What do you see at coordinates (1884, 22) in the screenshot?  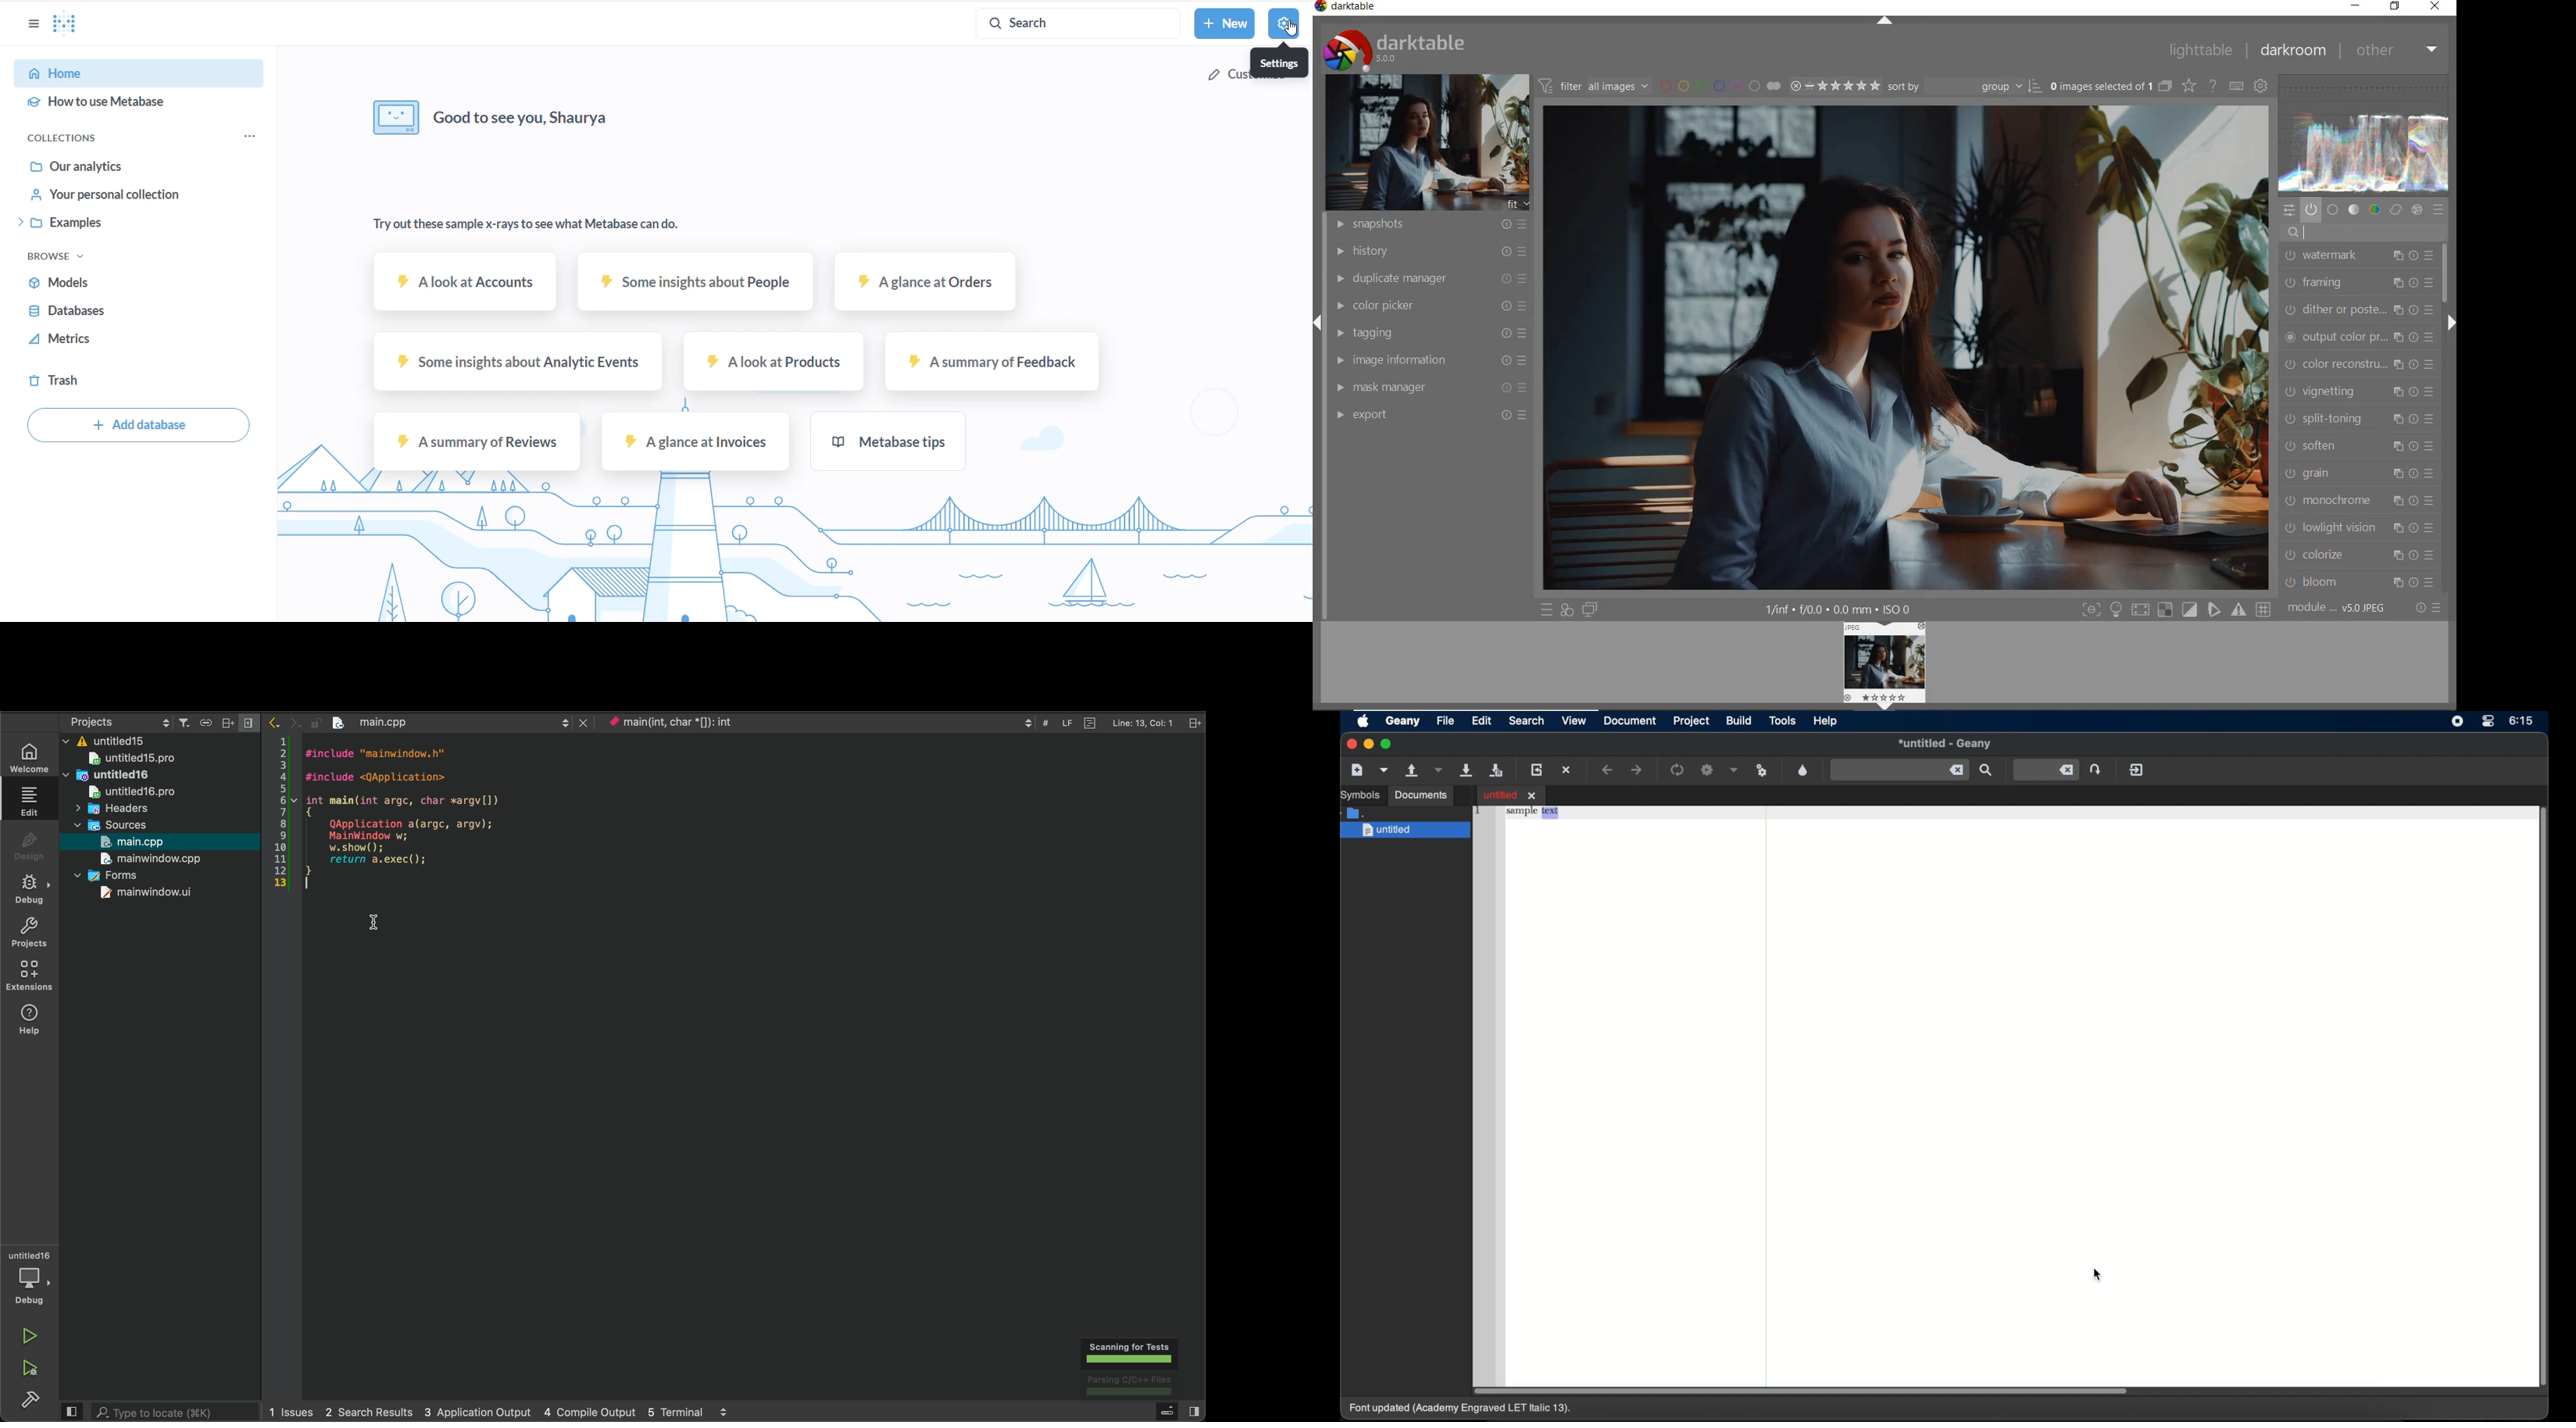 I see `expand/collapse` at bounding box center [1884, 22].